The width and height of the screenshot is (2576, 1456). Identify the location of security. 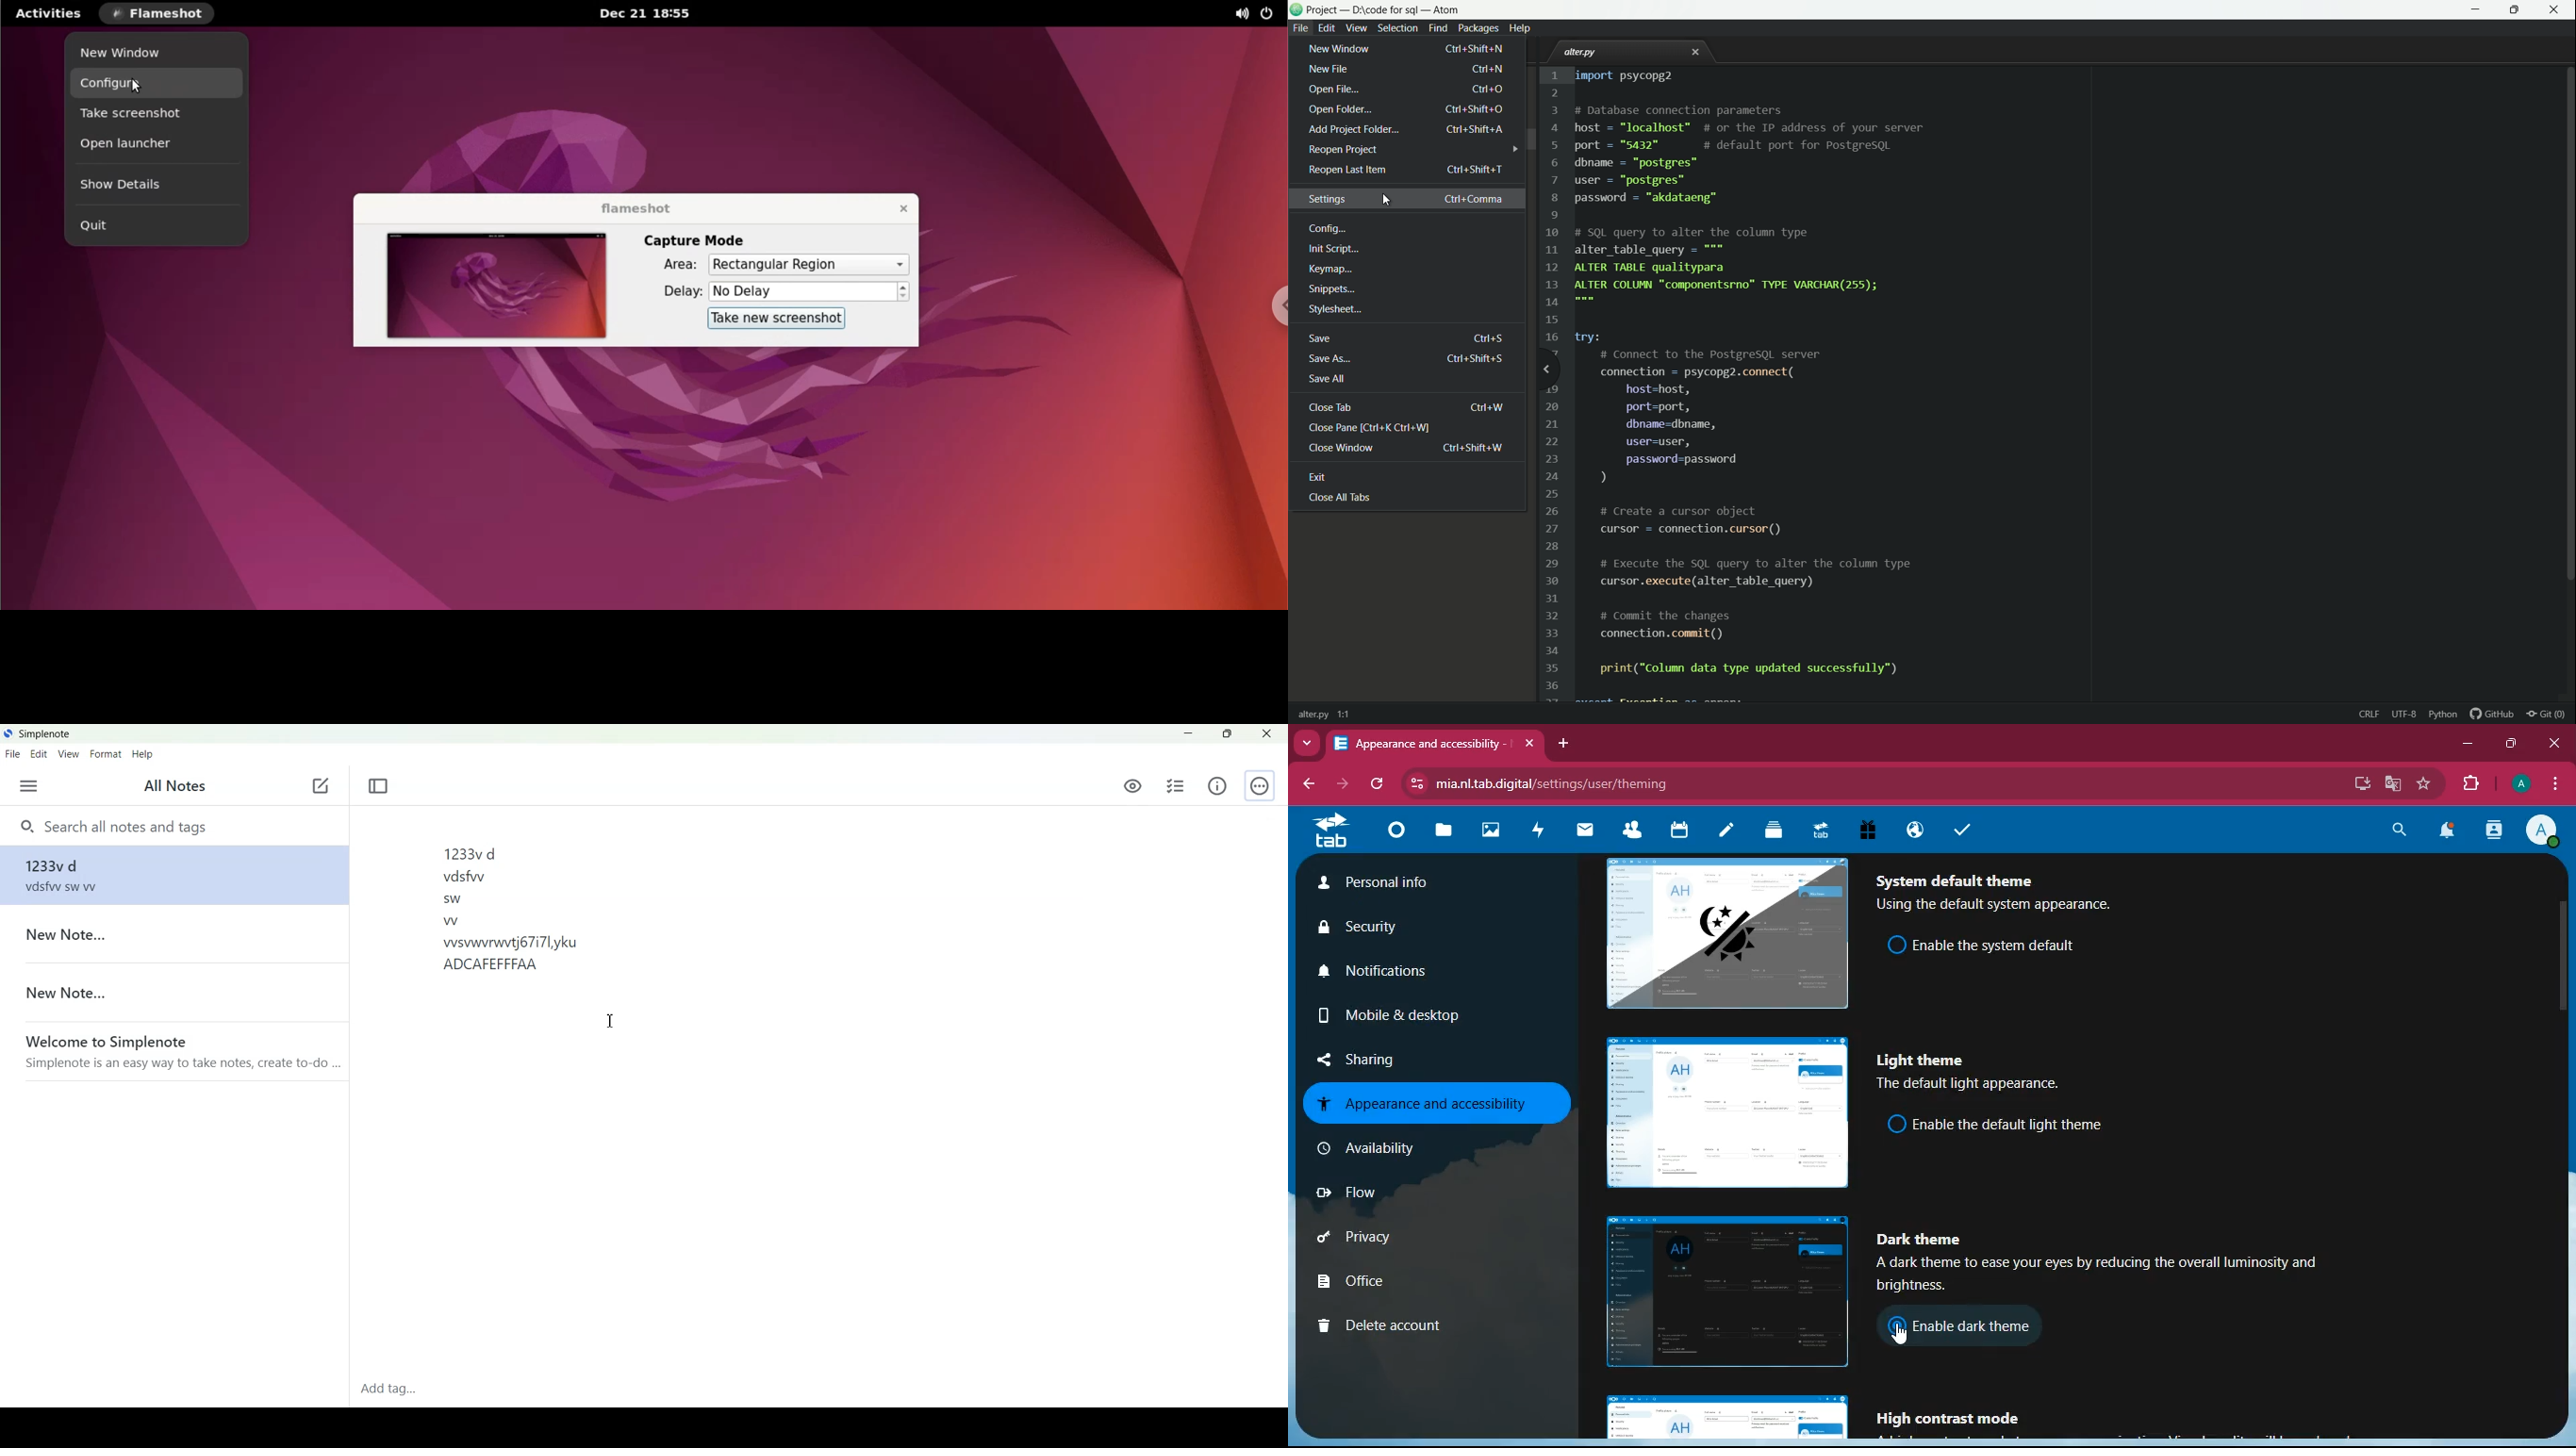
(1391, 930).